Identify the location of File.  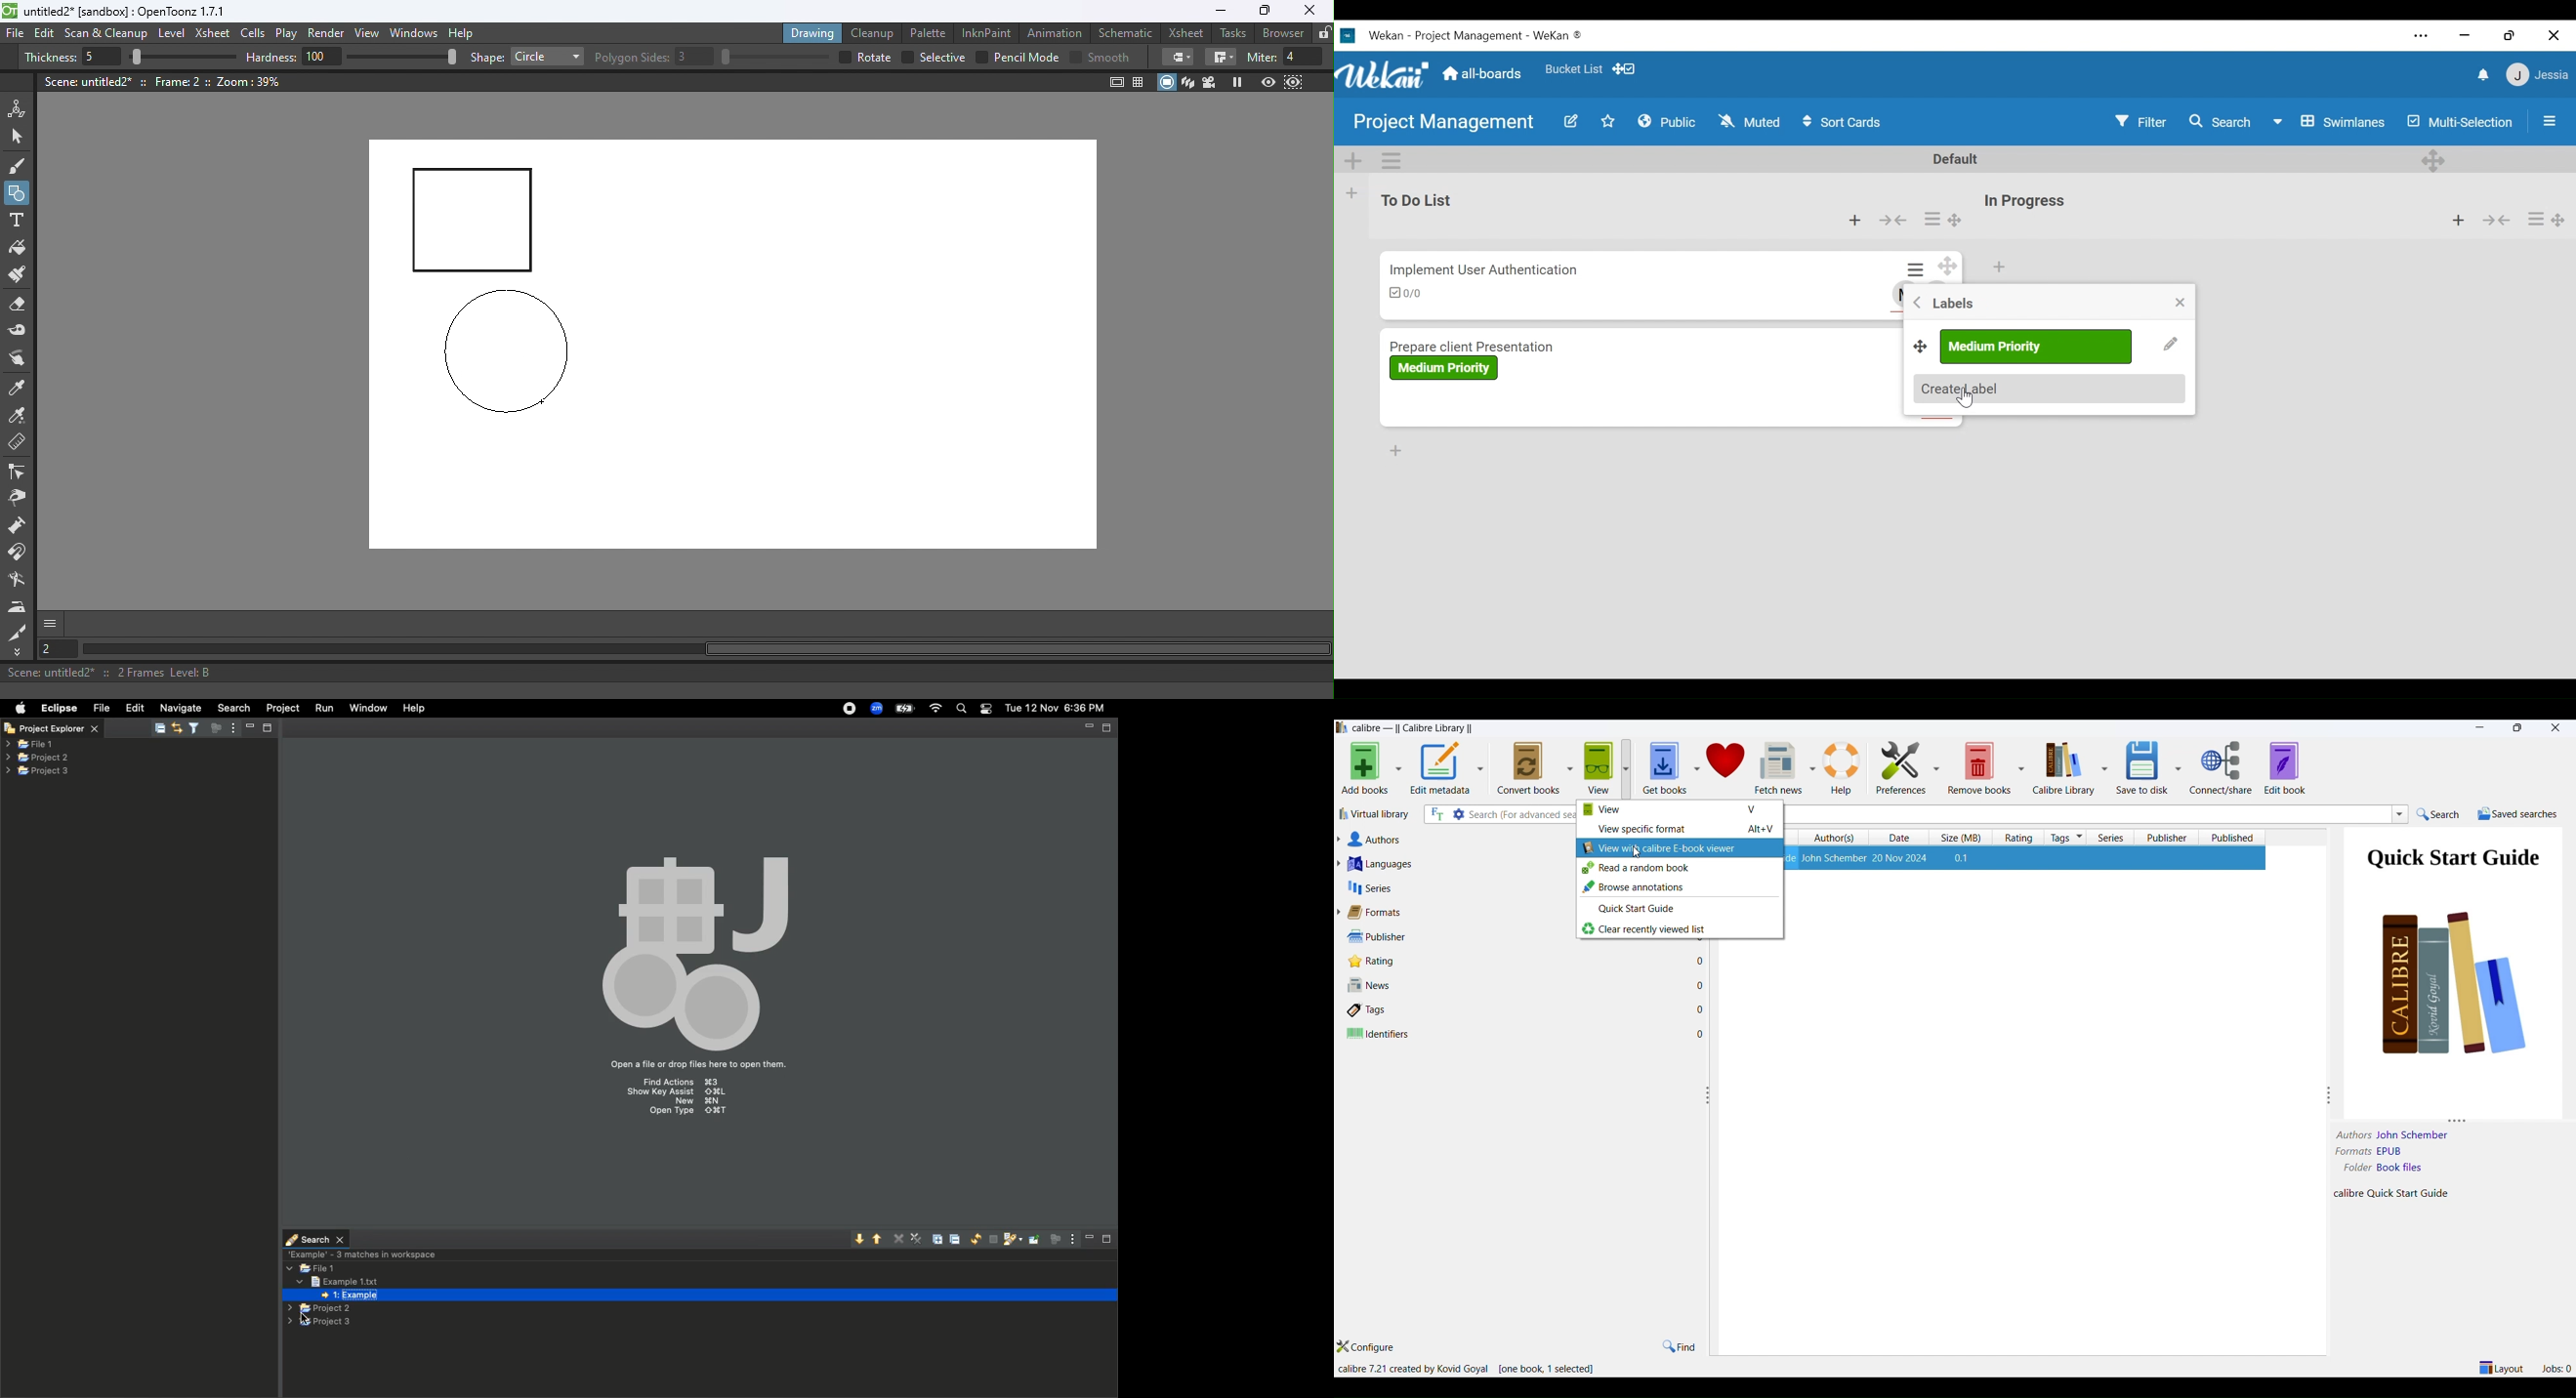
(100, 708).